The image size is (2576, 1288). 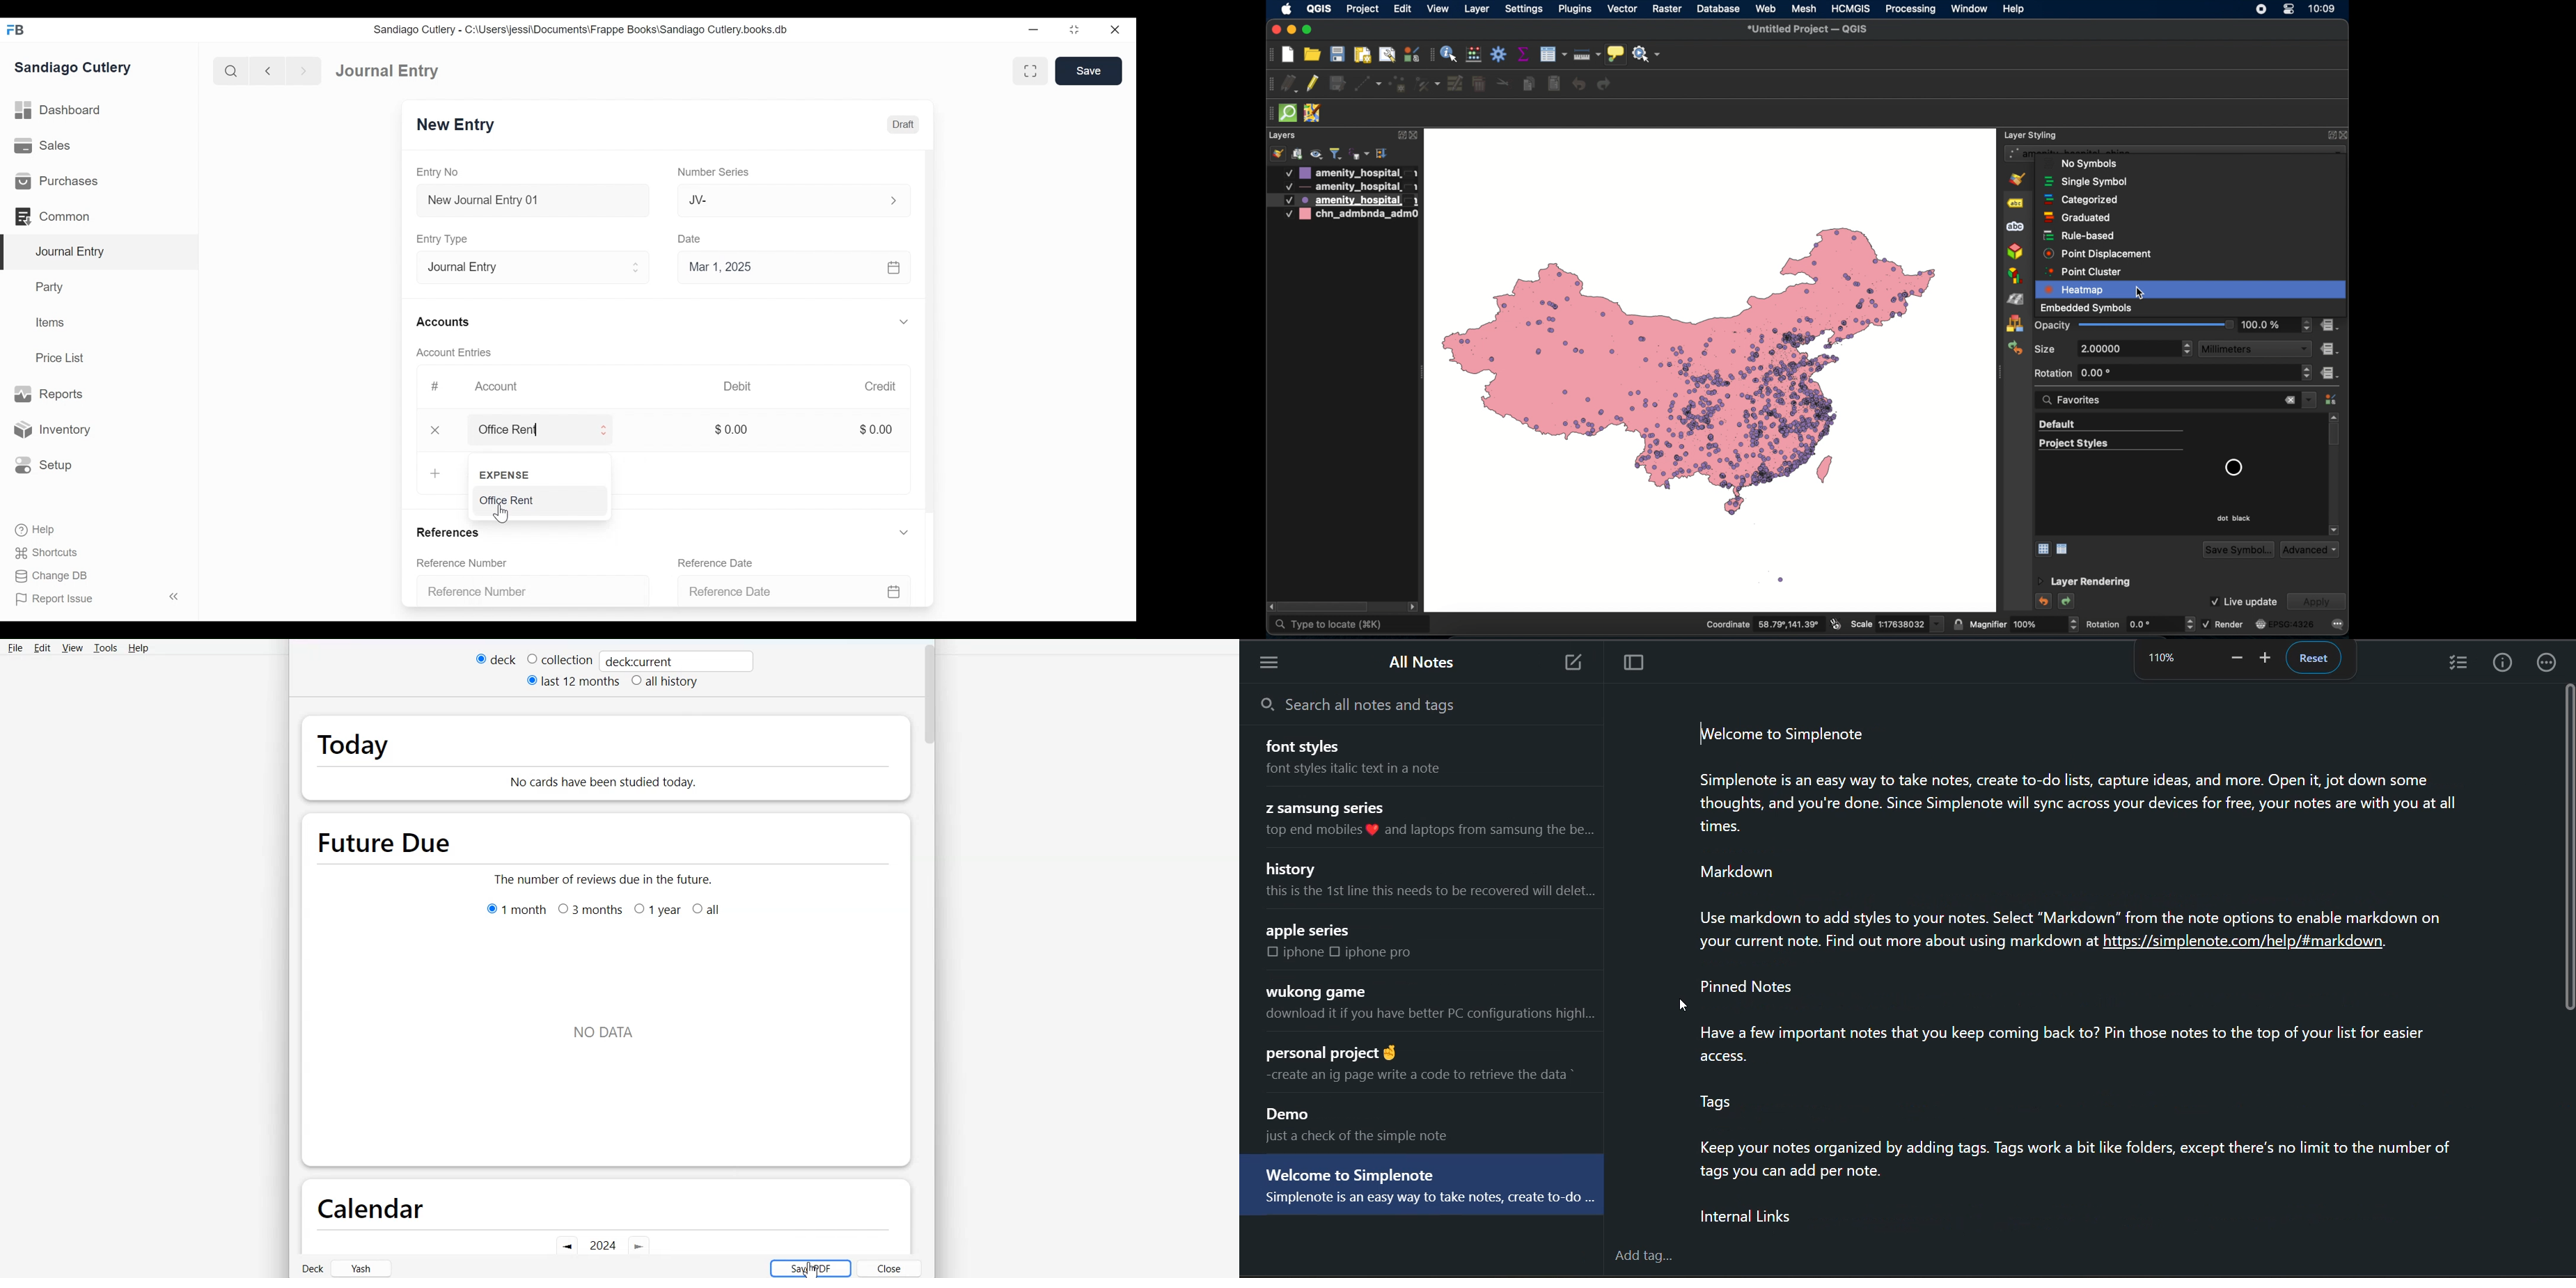 What do you see at coordinates (794, 266) in the screenshot?
I see `Mar 1, 2025` at bounding box center [794, 266].